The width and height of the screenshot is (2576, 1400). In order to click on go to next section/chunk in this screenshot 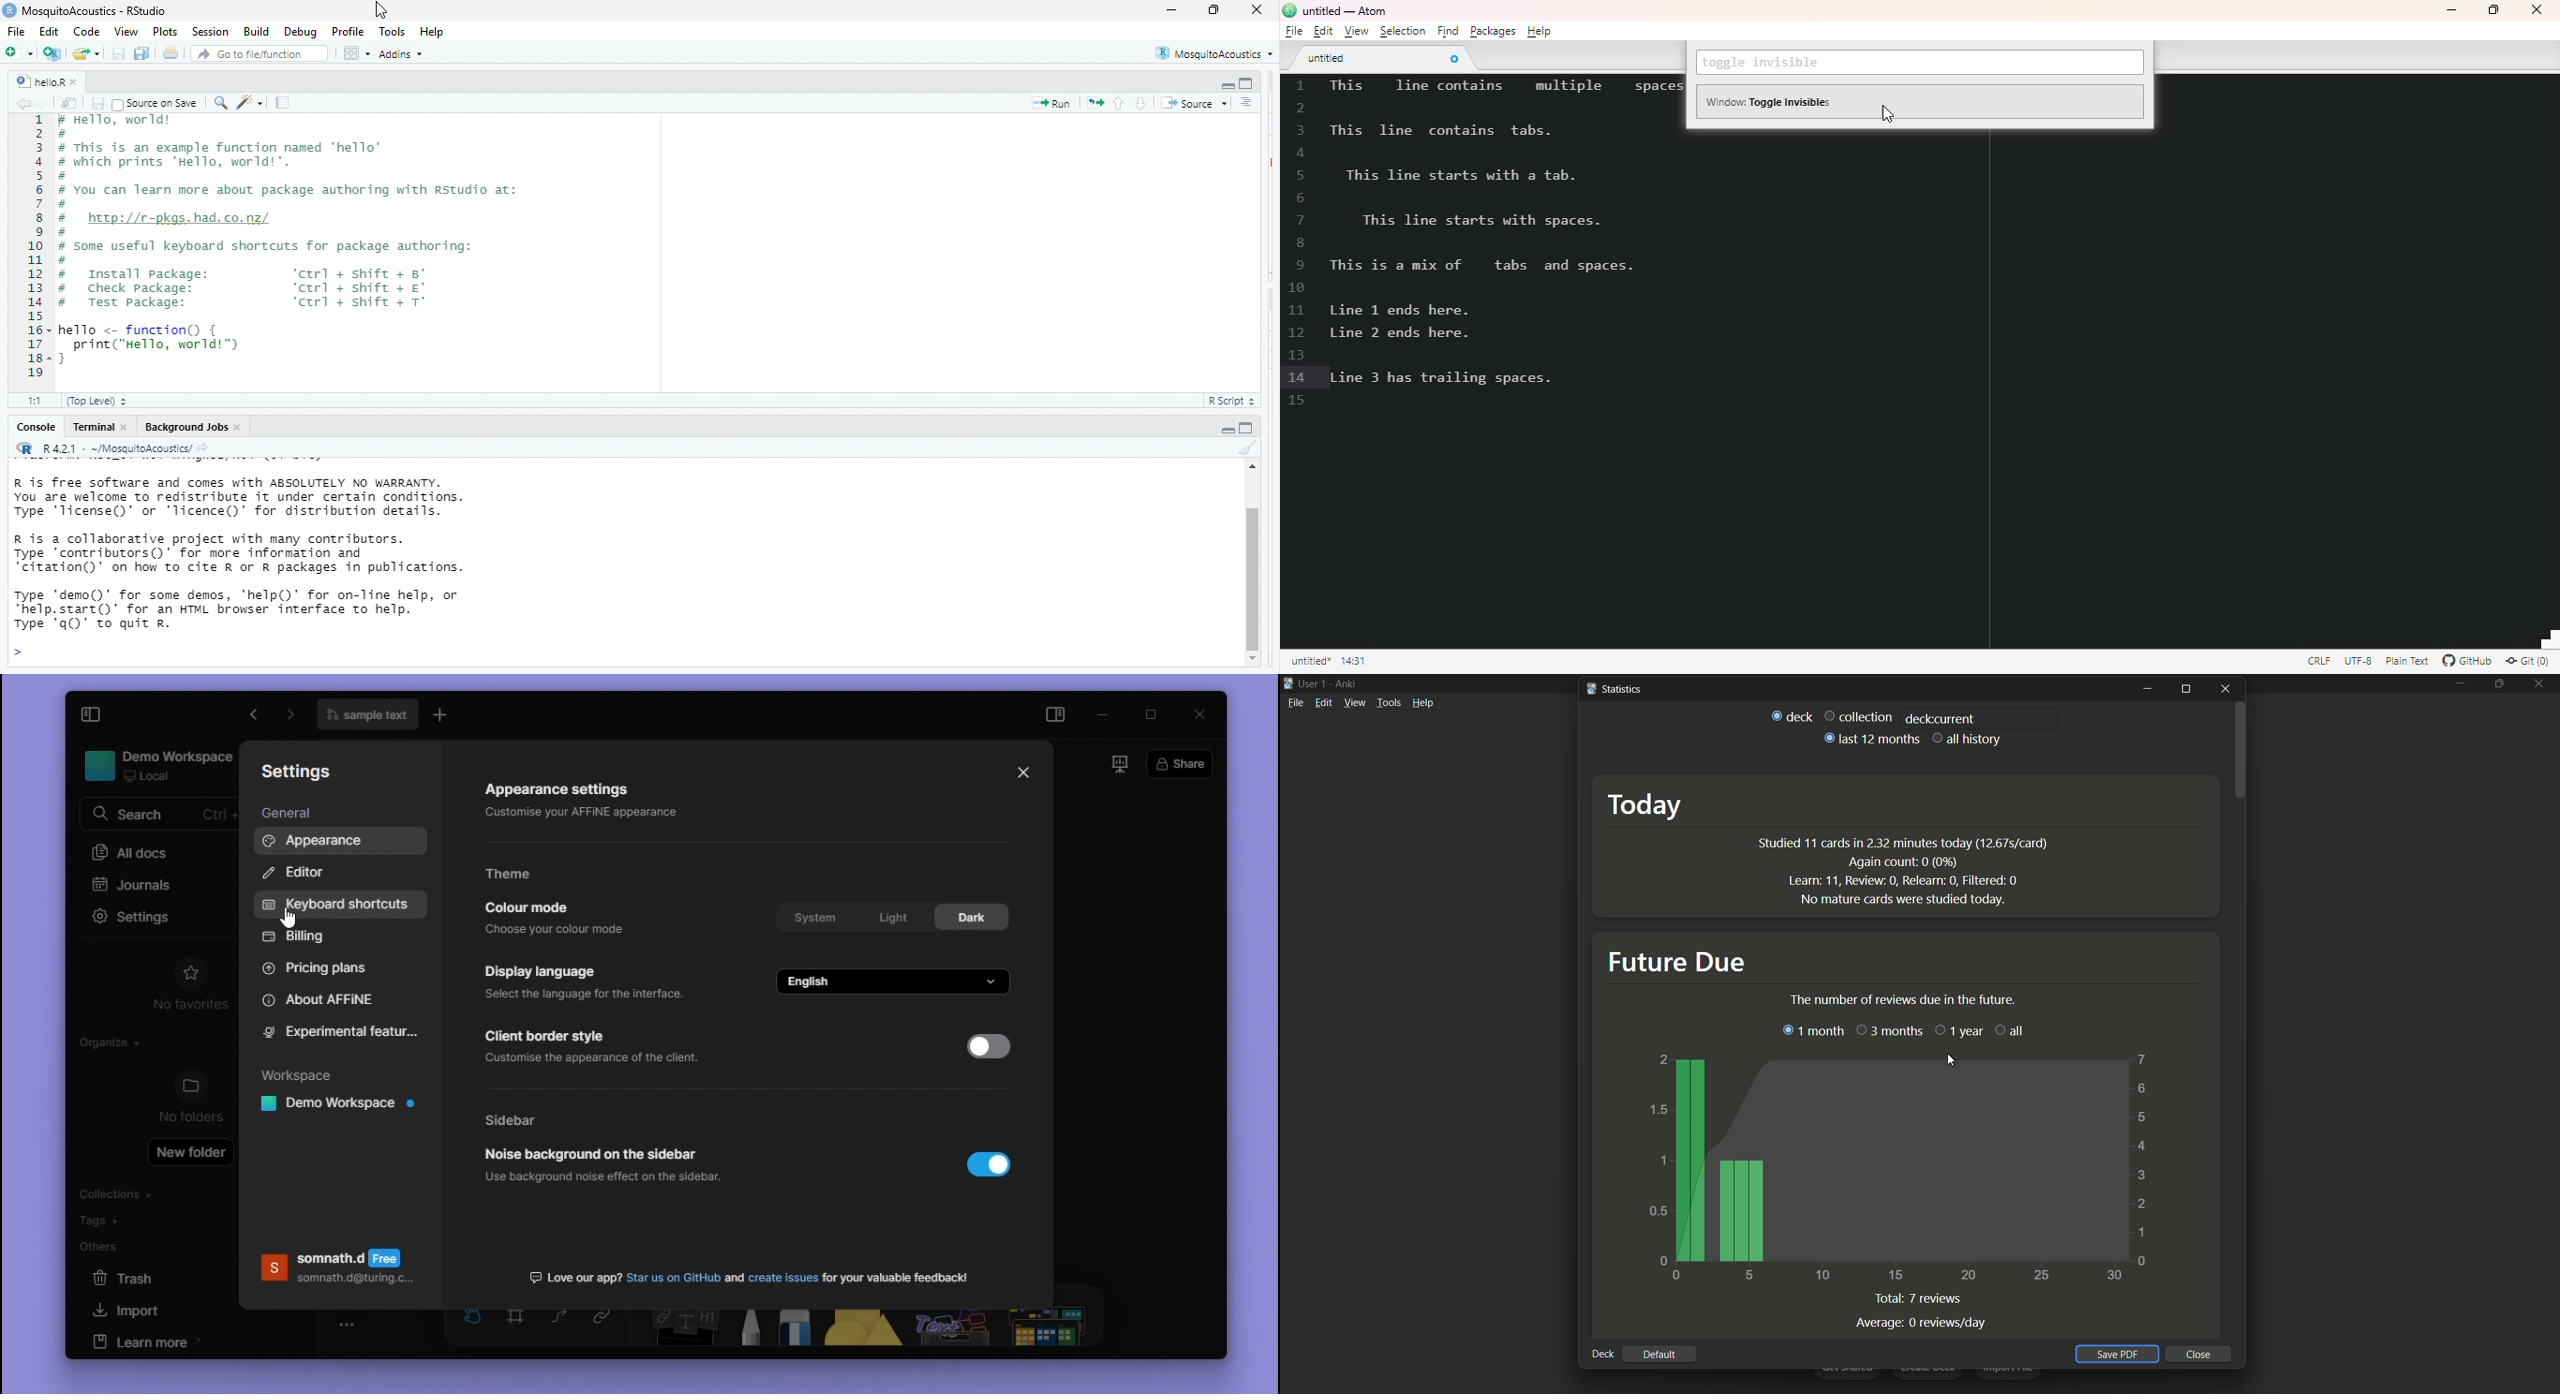, I will do `click(1139, 104)`.